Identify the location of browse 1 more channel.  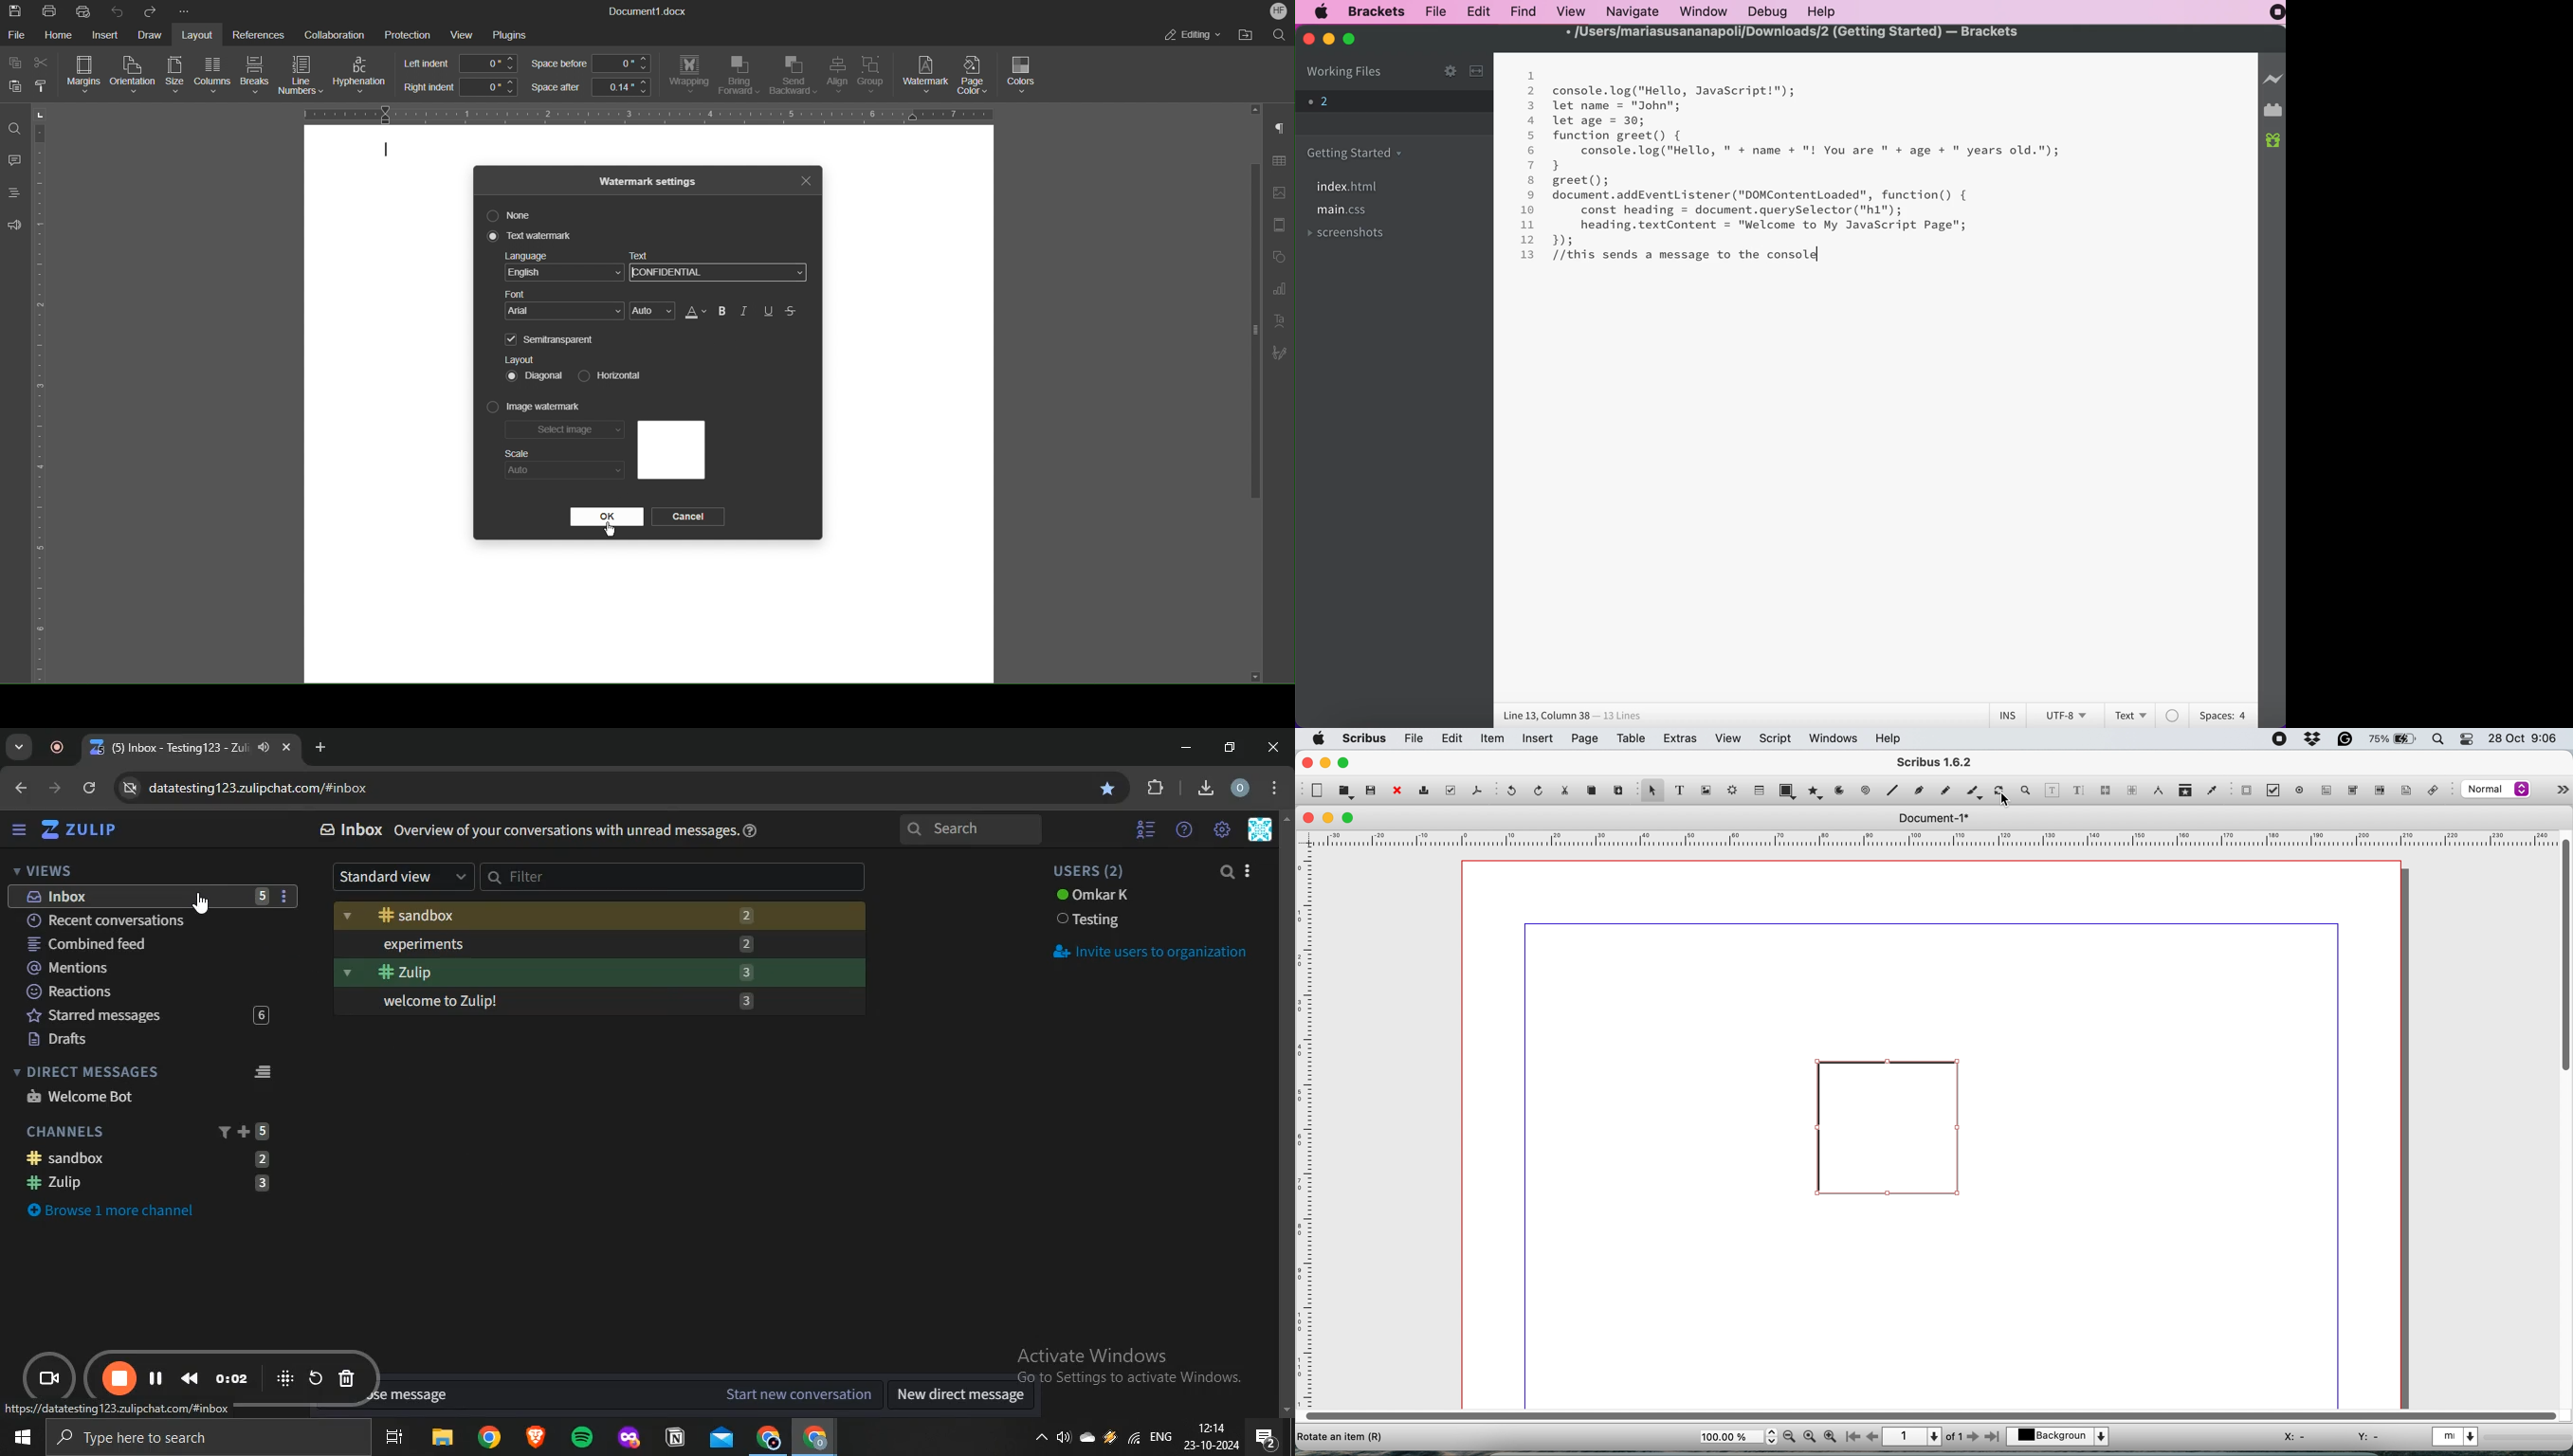
(123, 1209).